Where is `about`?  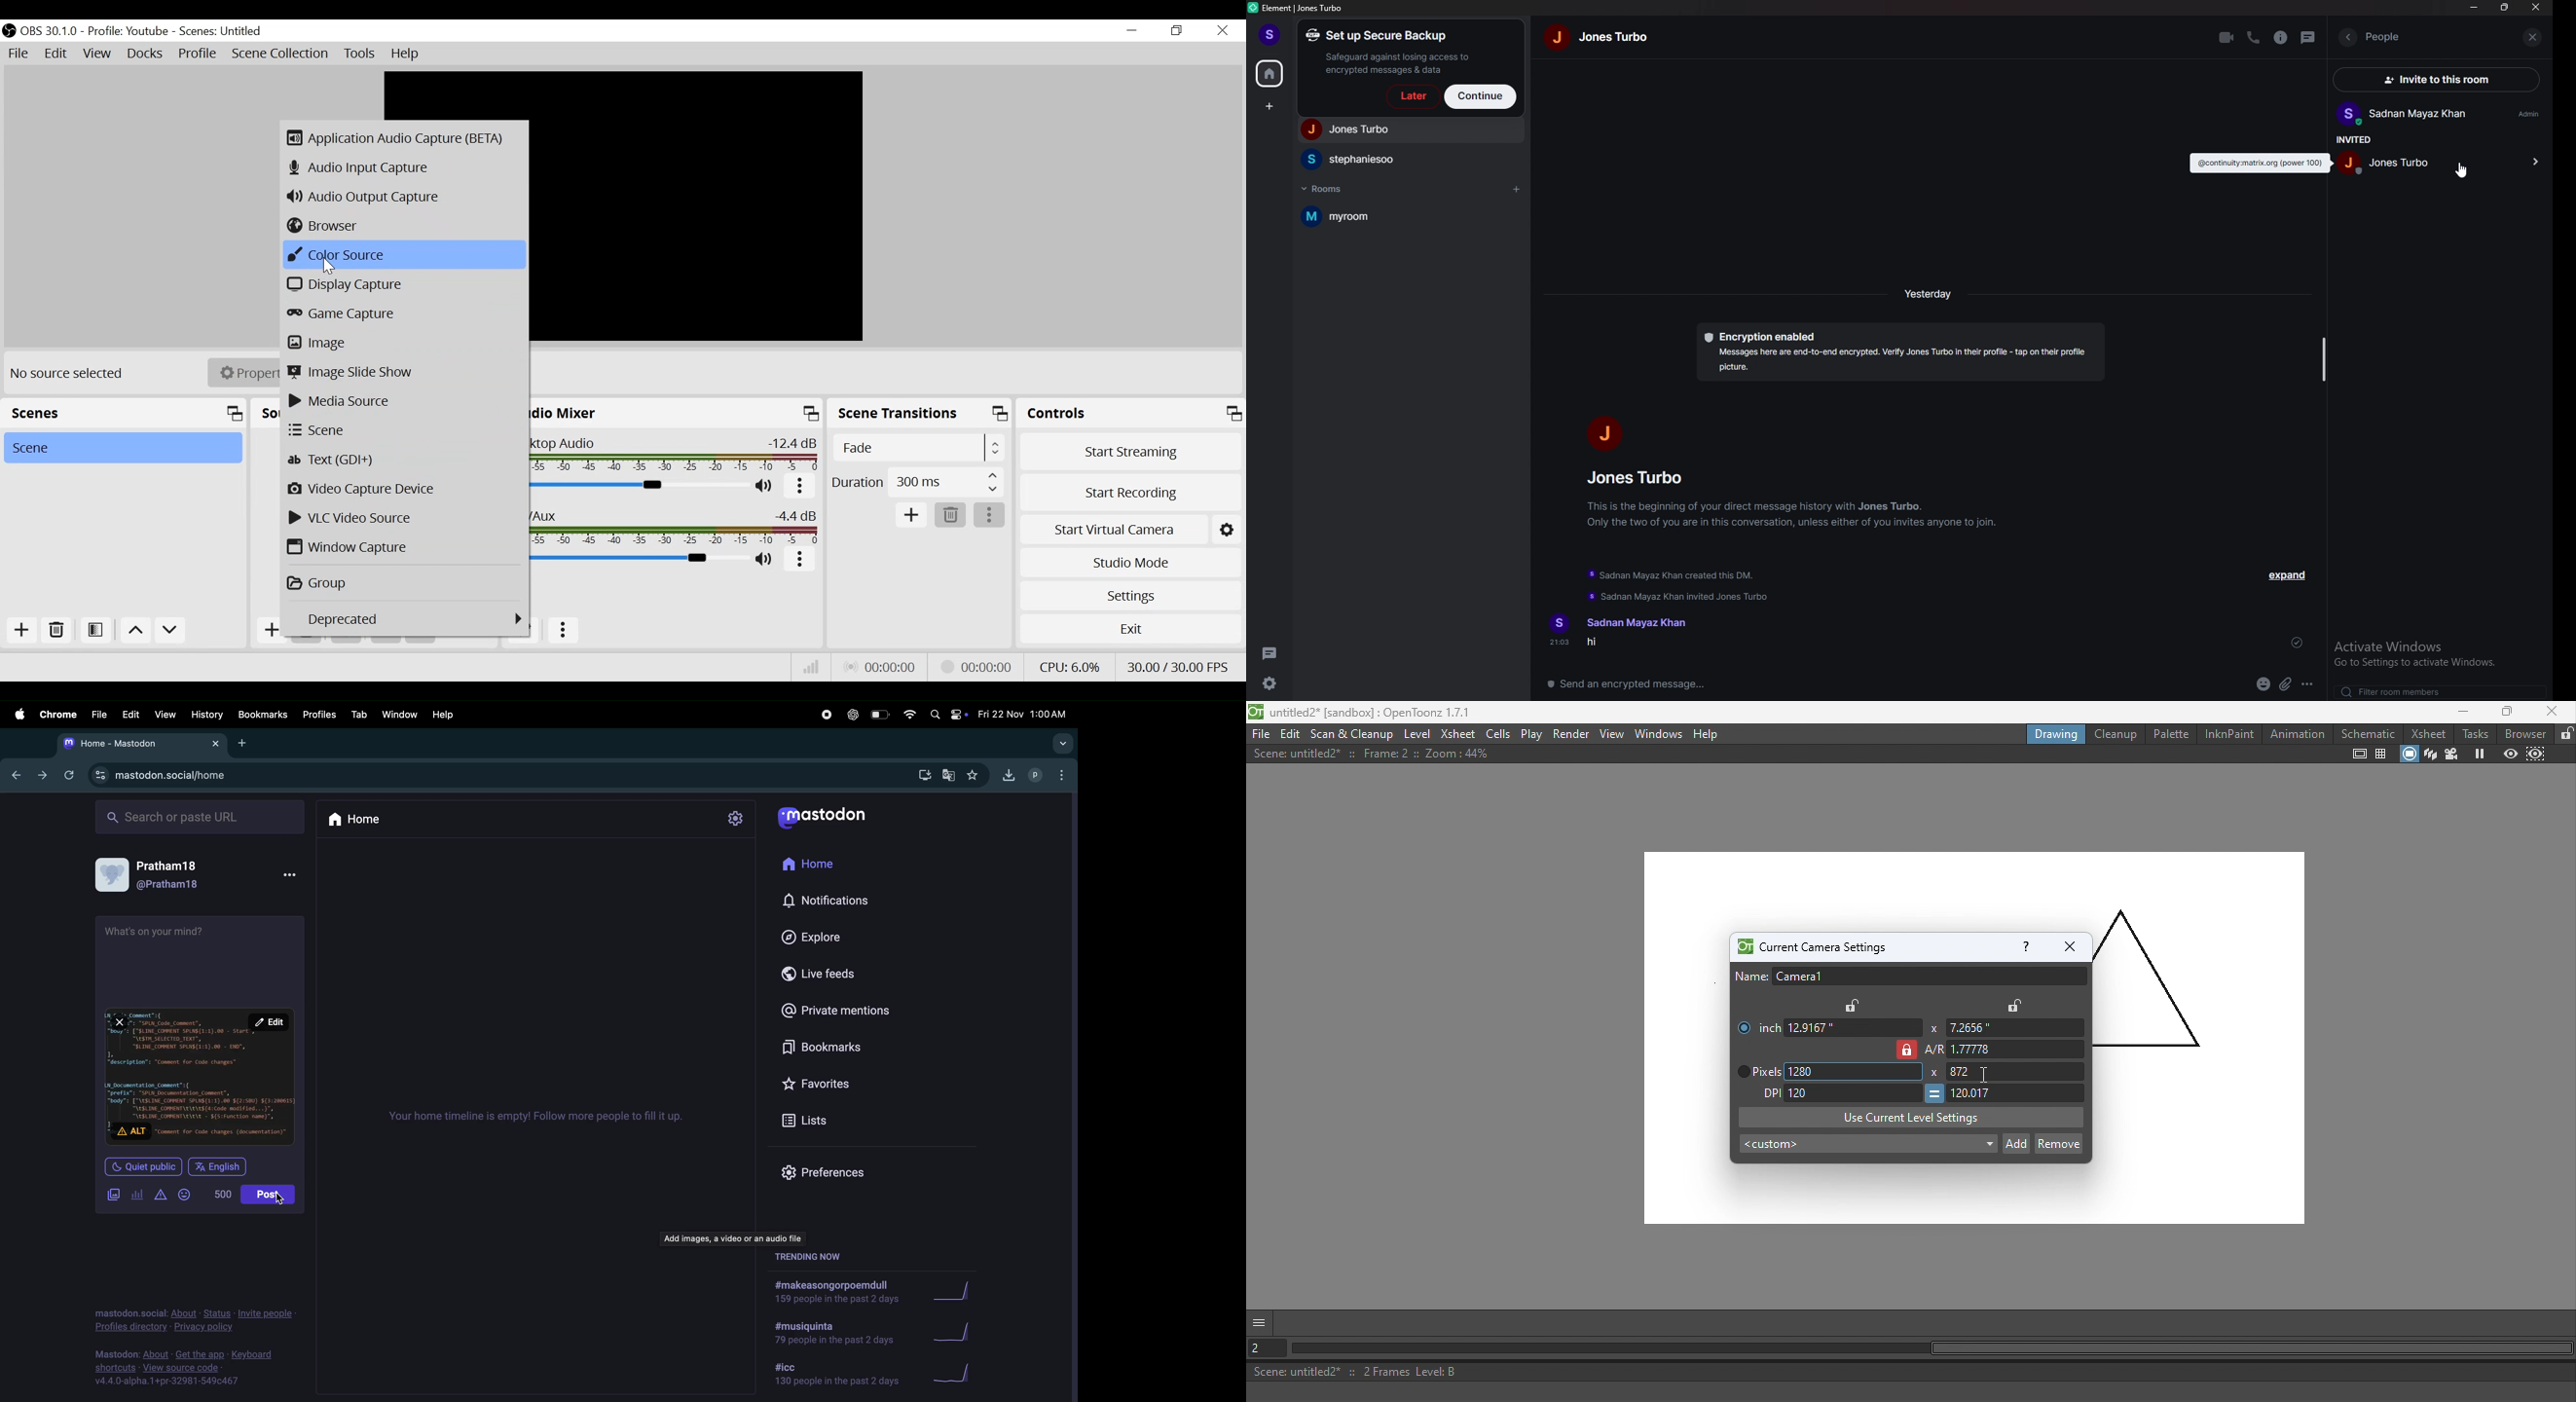
about is located at coordinates (155, 1354).